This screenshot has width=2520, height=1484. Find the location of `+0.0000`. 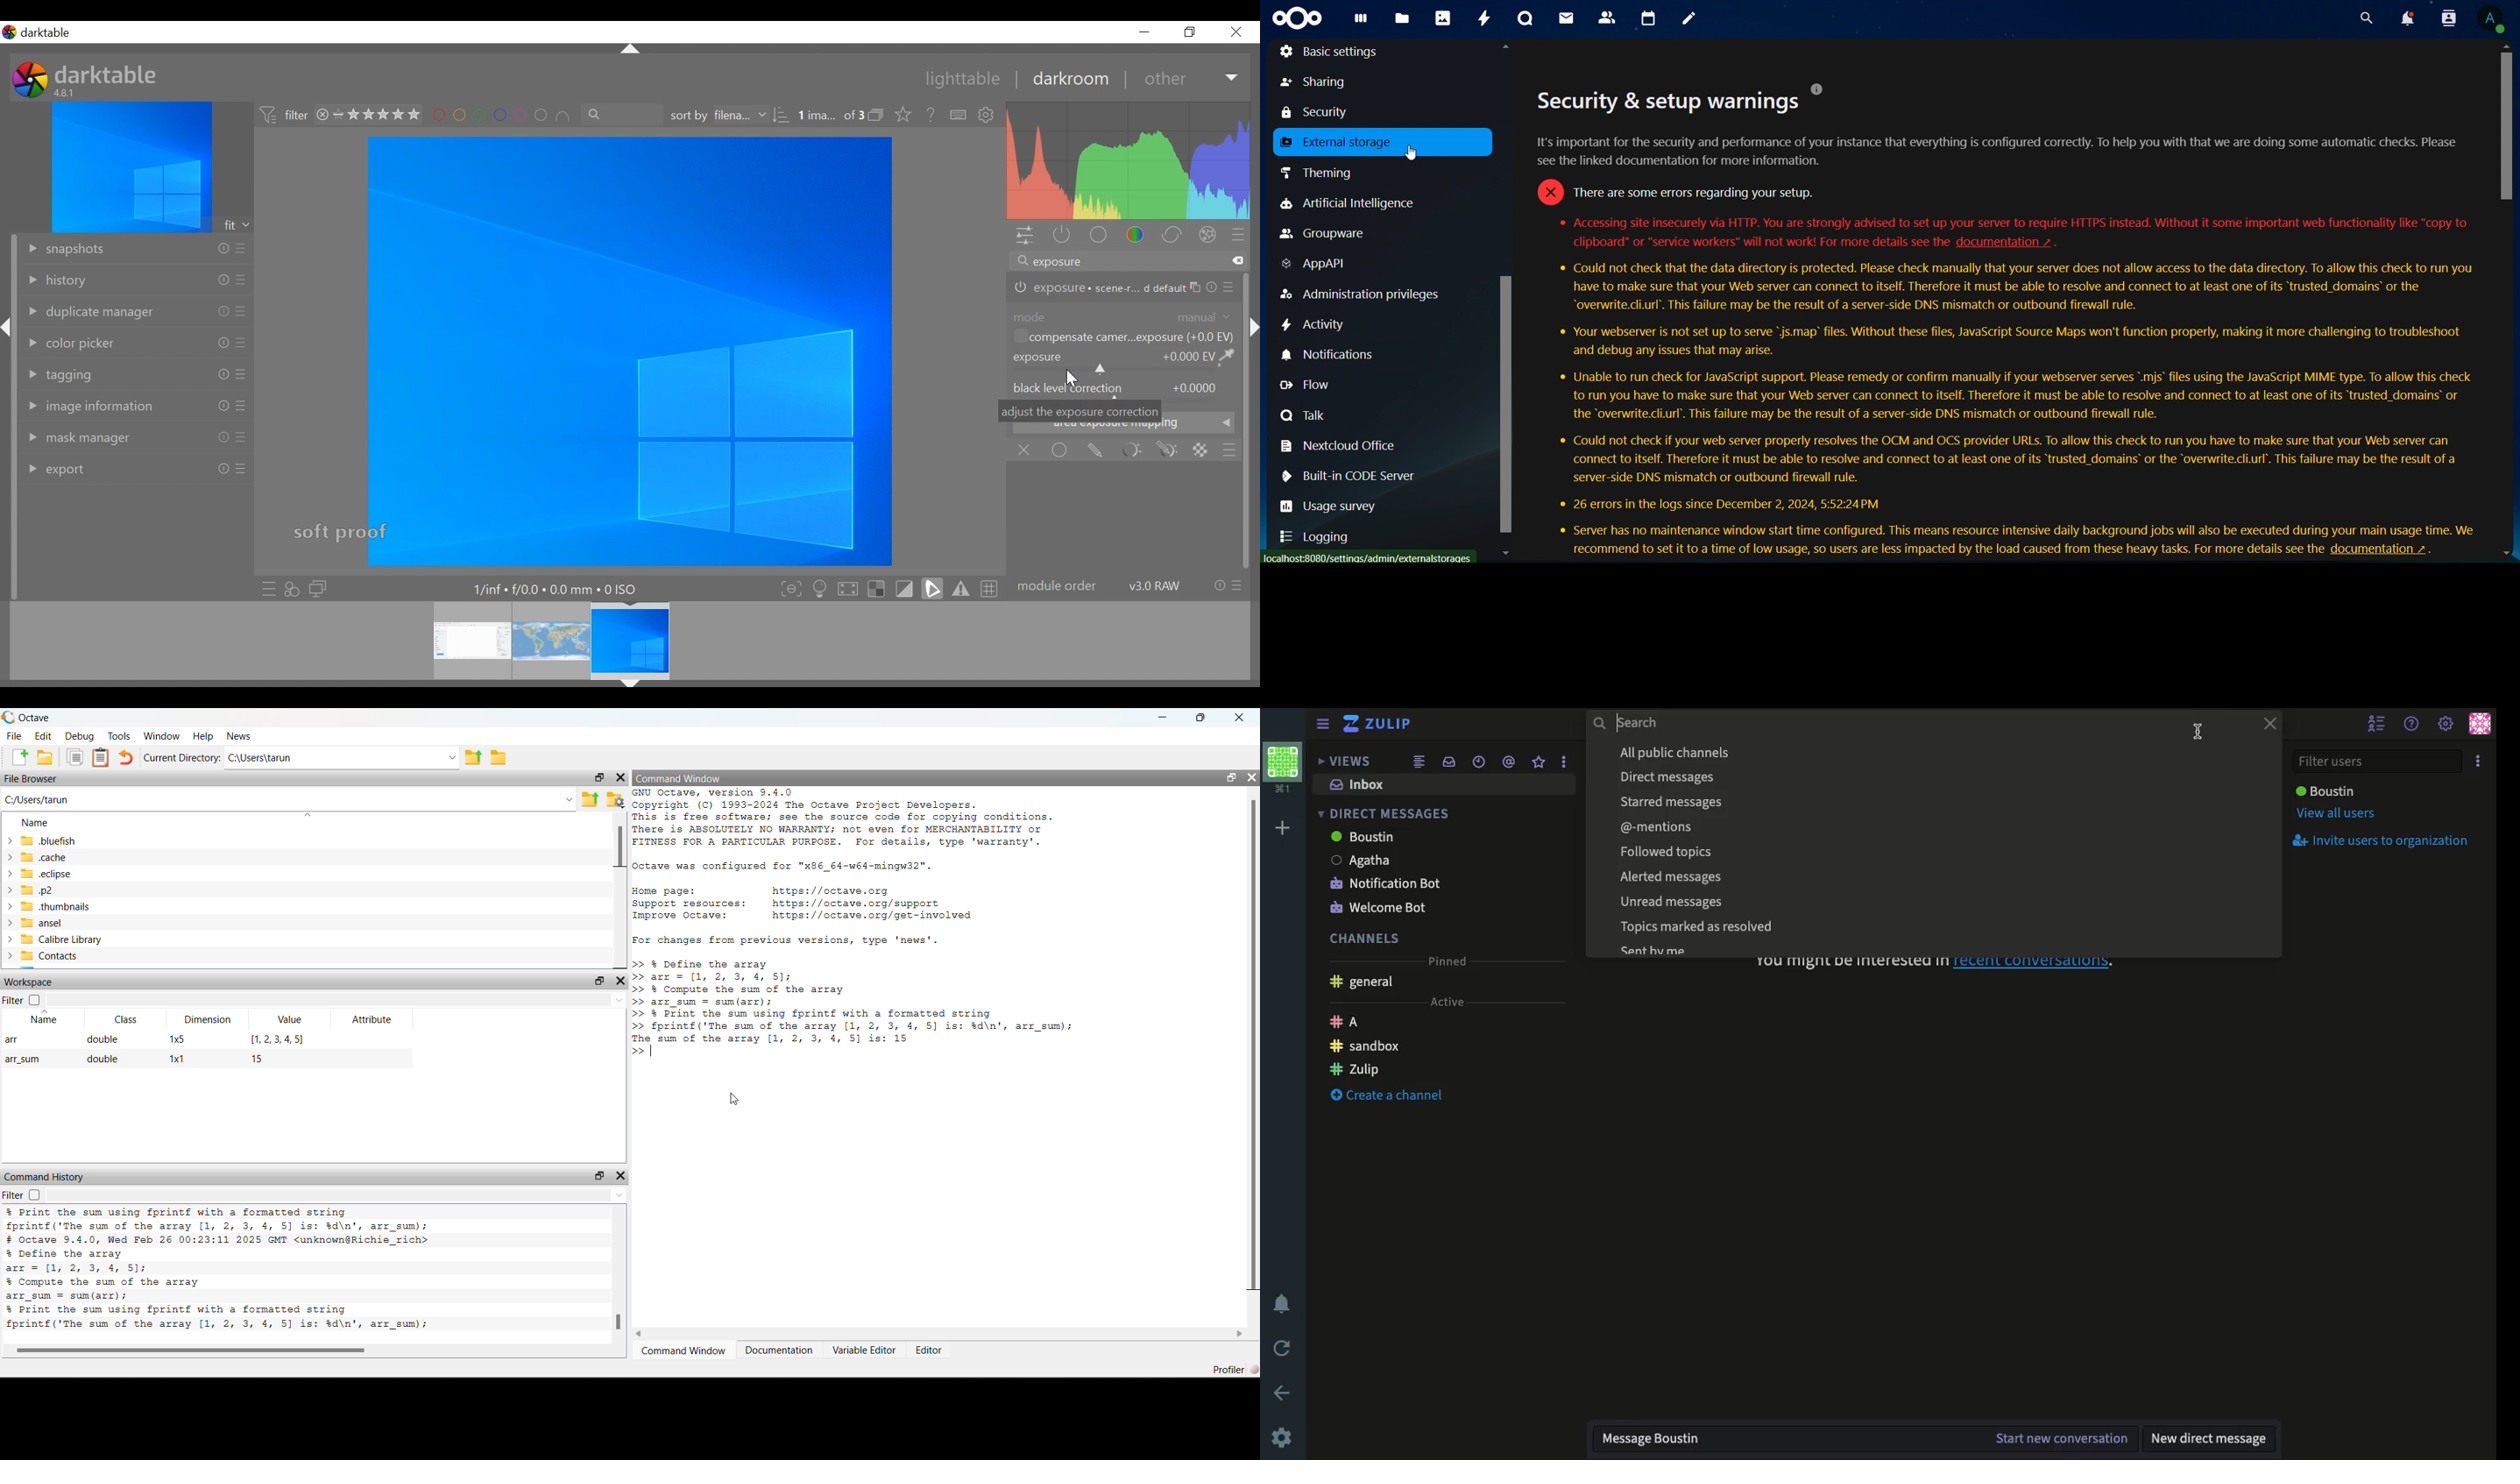

+0.0000 is located at coordinates (1195, 389).